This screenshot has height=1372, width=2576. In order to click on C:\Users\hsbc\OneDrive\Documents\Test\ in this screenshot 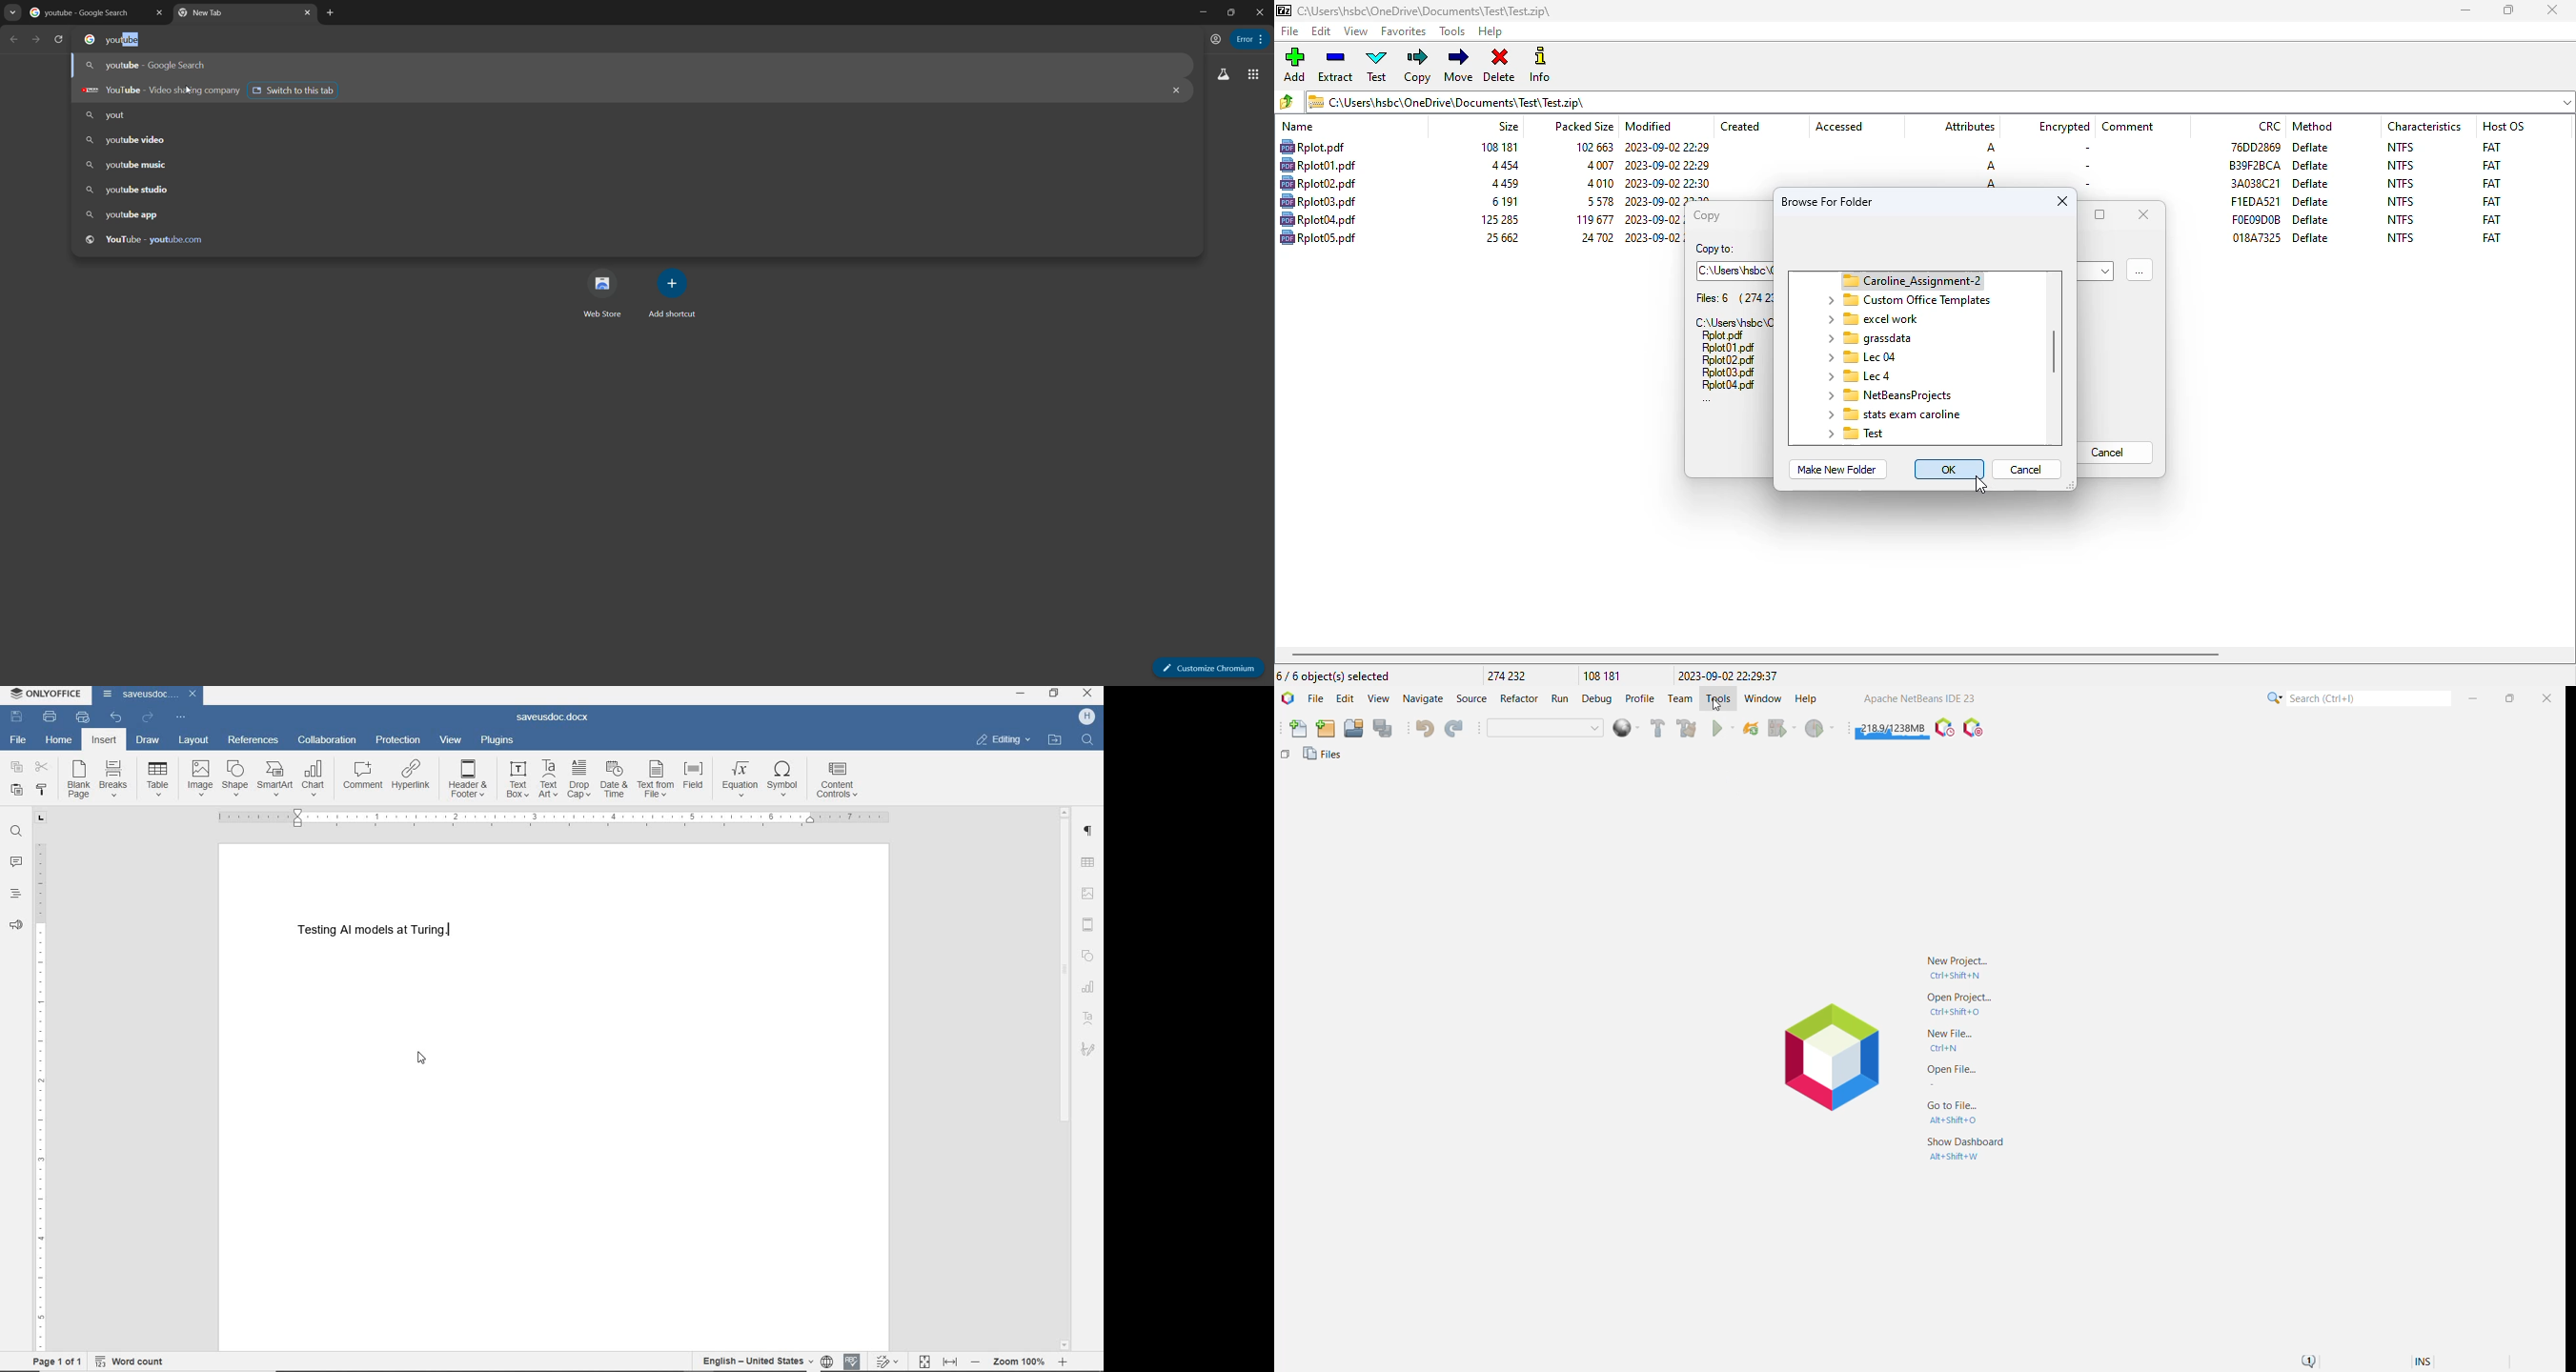, I will do `click(1735, 271)`.